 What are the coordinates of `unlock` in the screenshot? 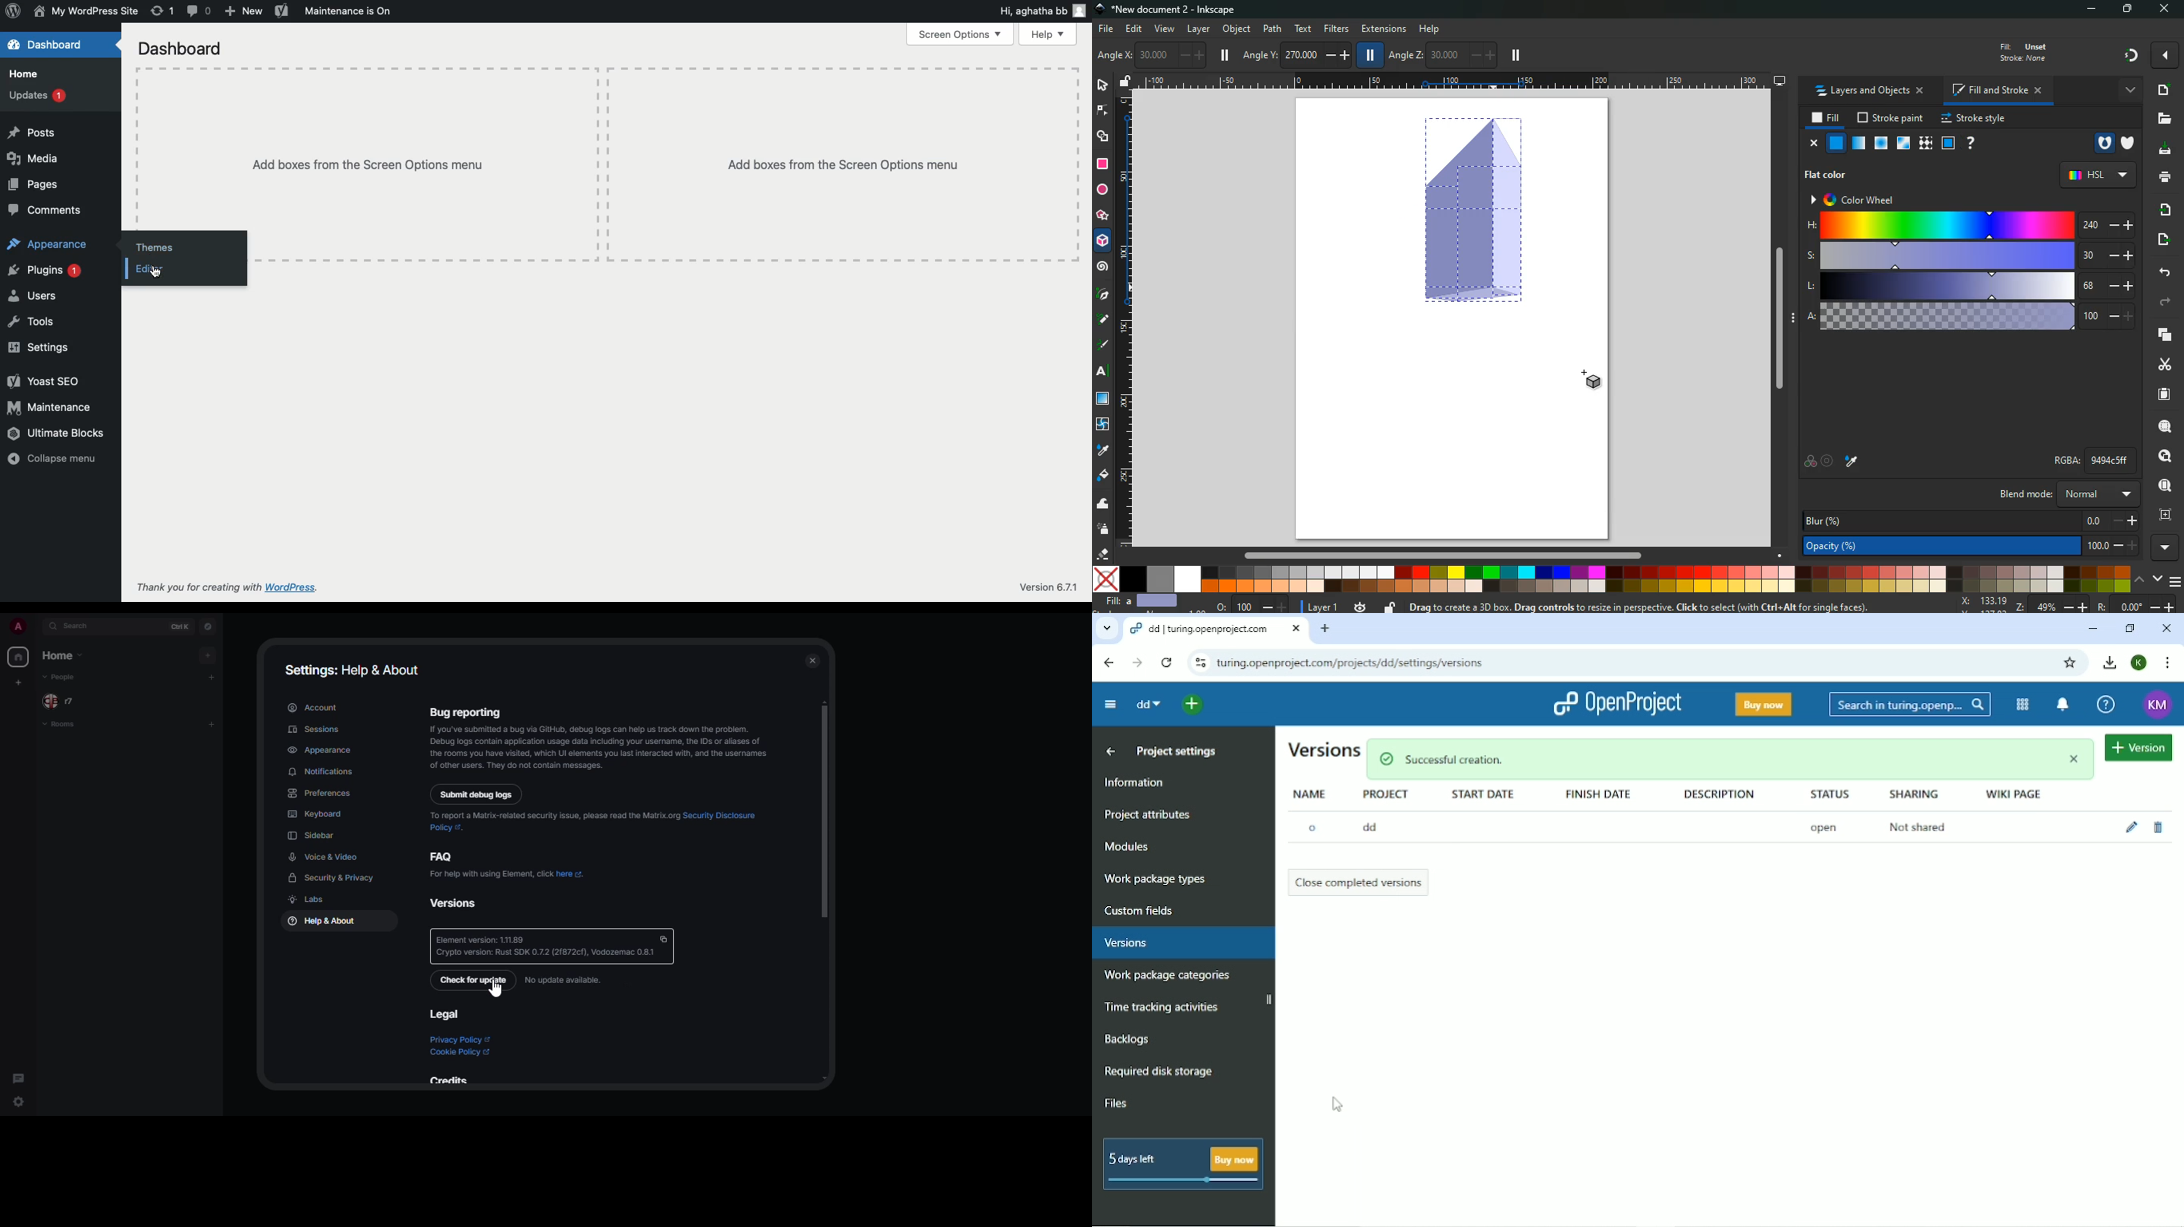 It's located at (1126, 82).